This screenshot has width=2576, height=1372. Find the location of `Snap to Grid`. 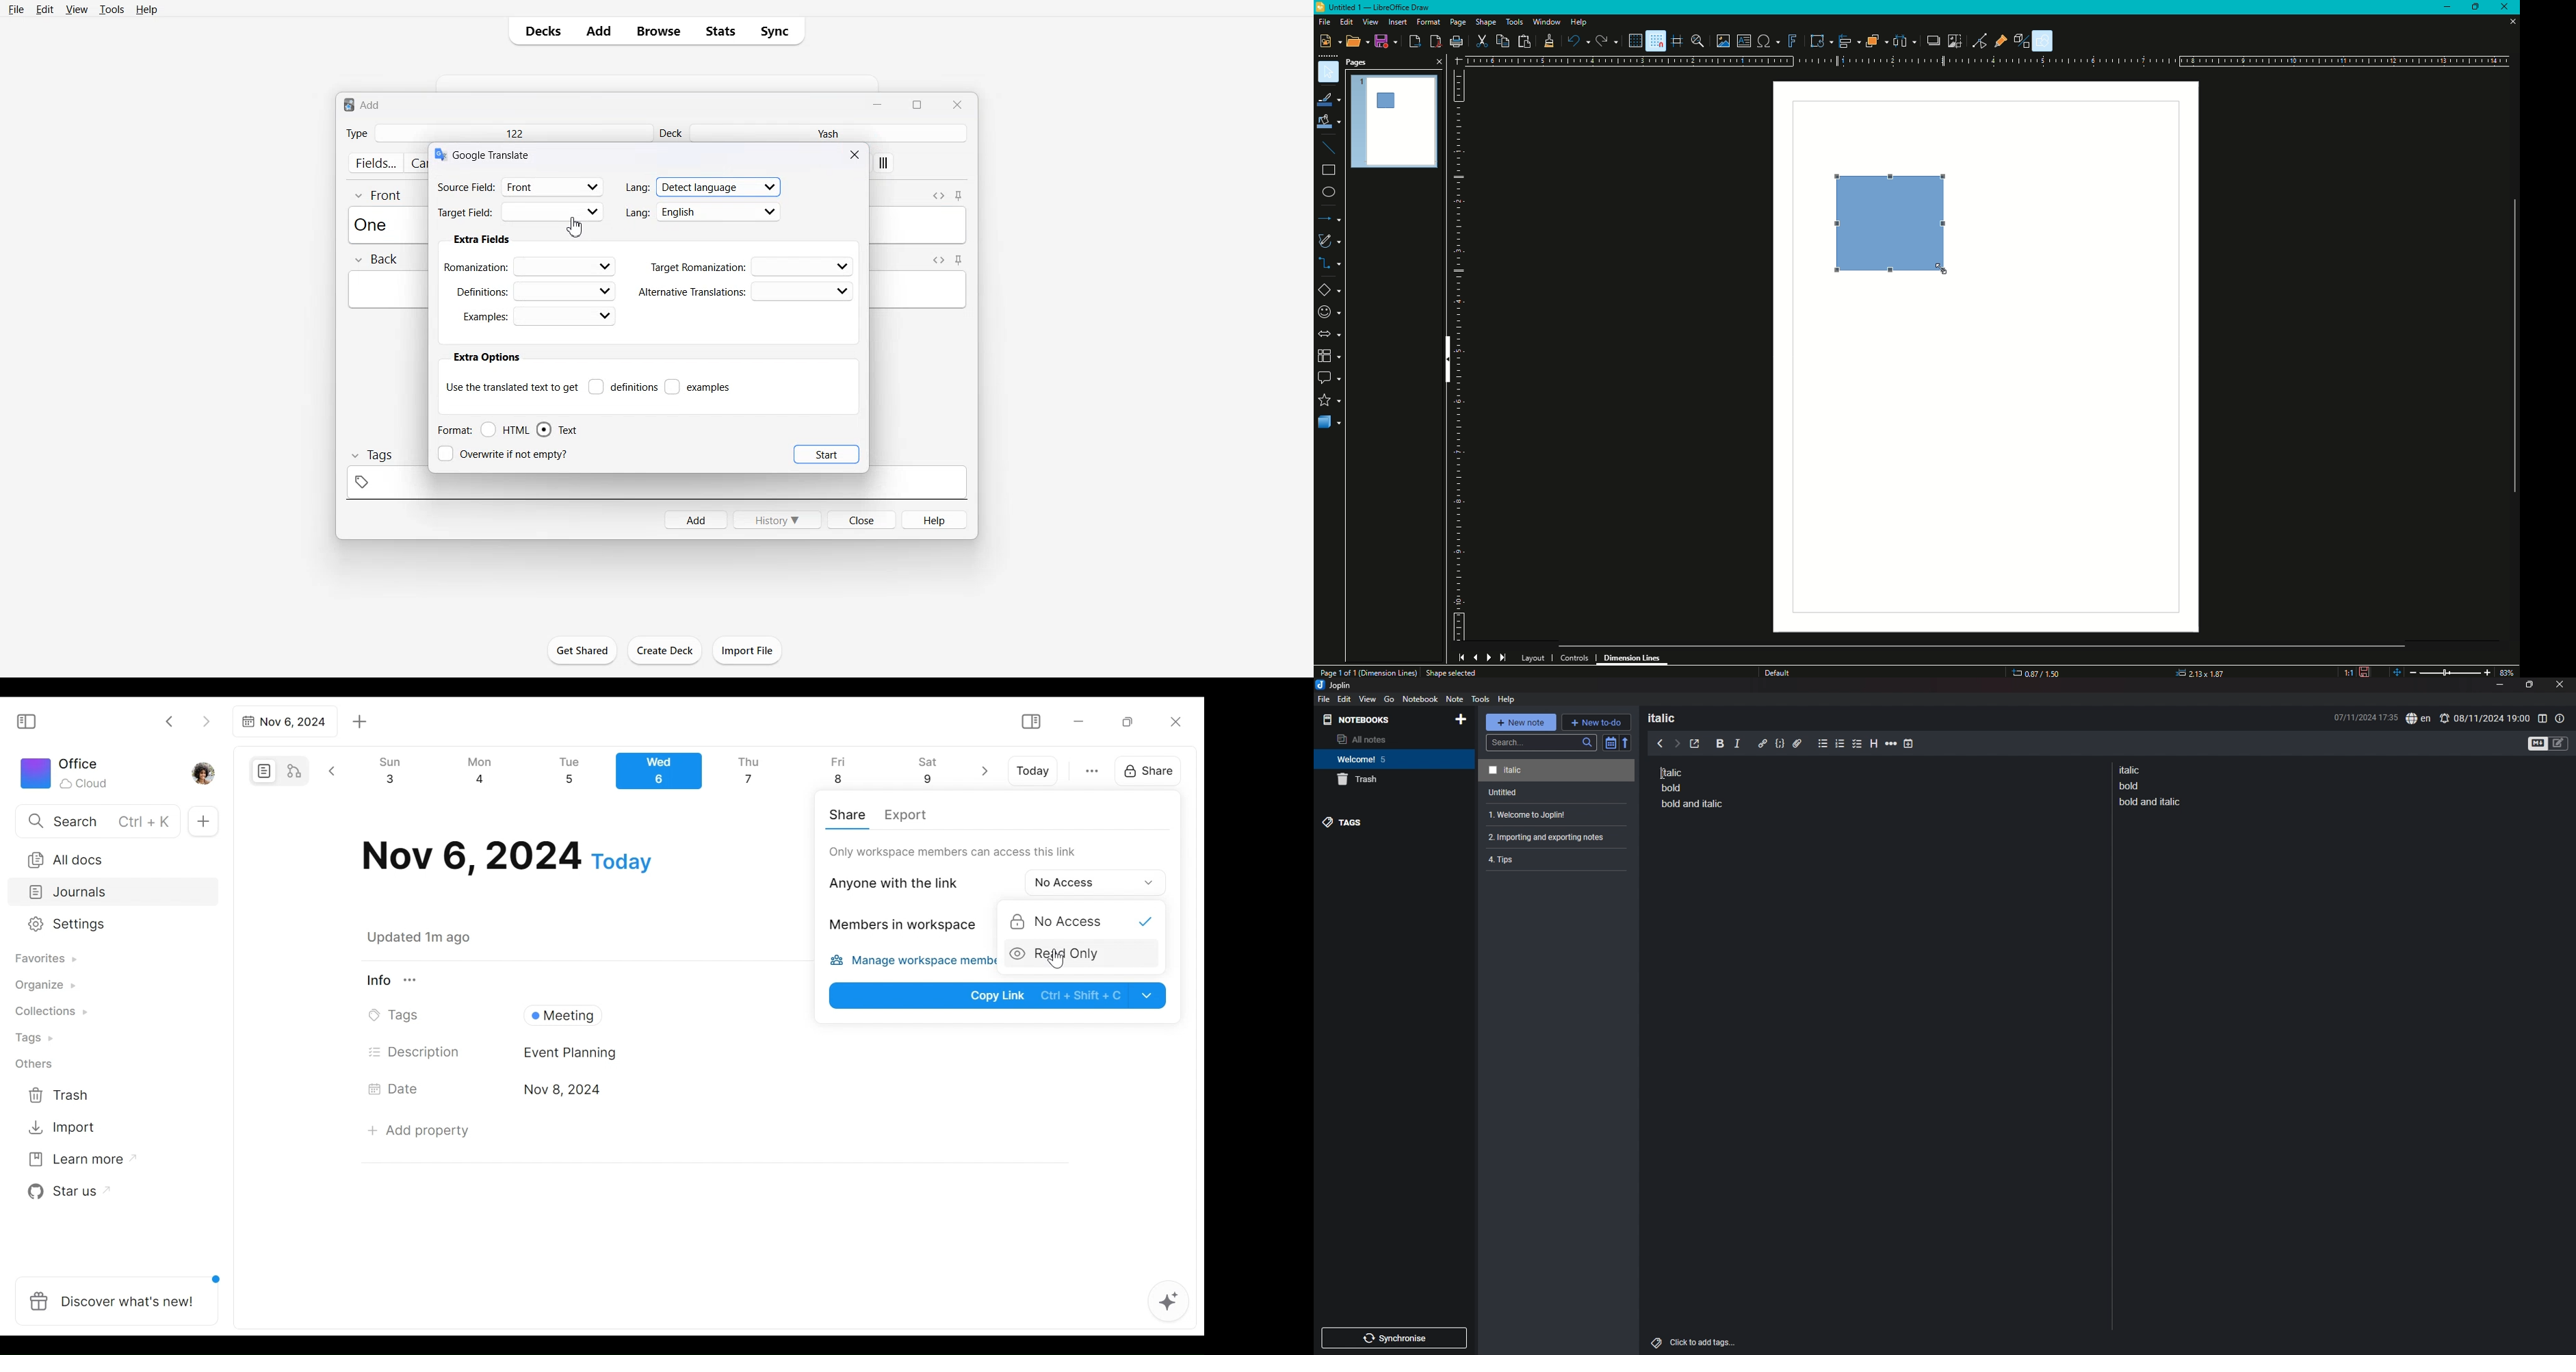

Snap to Grid is located at coordinates (1655, 41).